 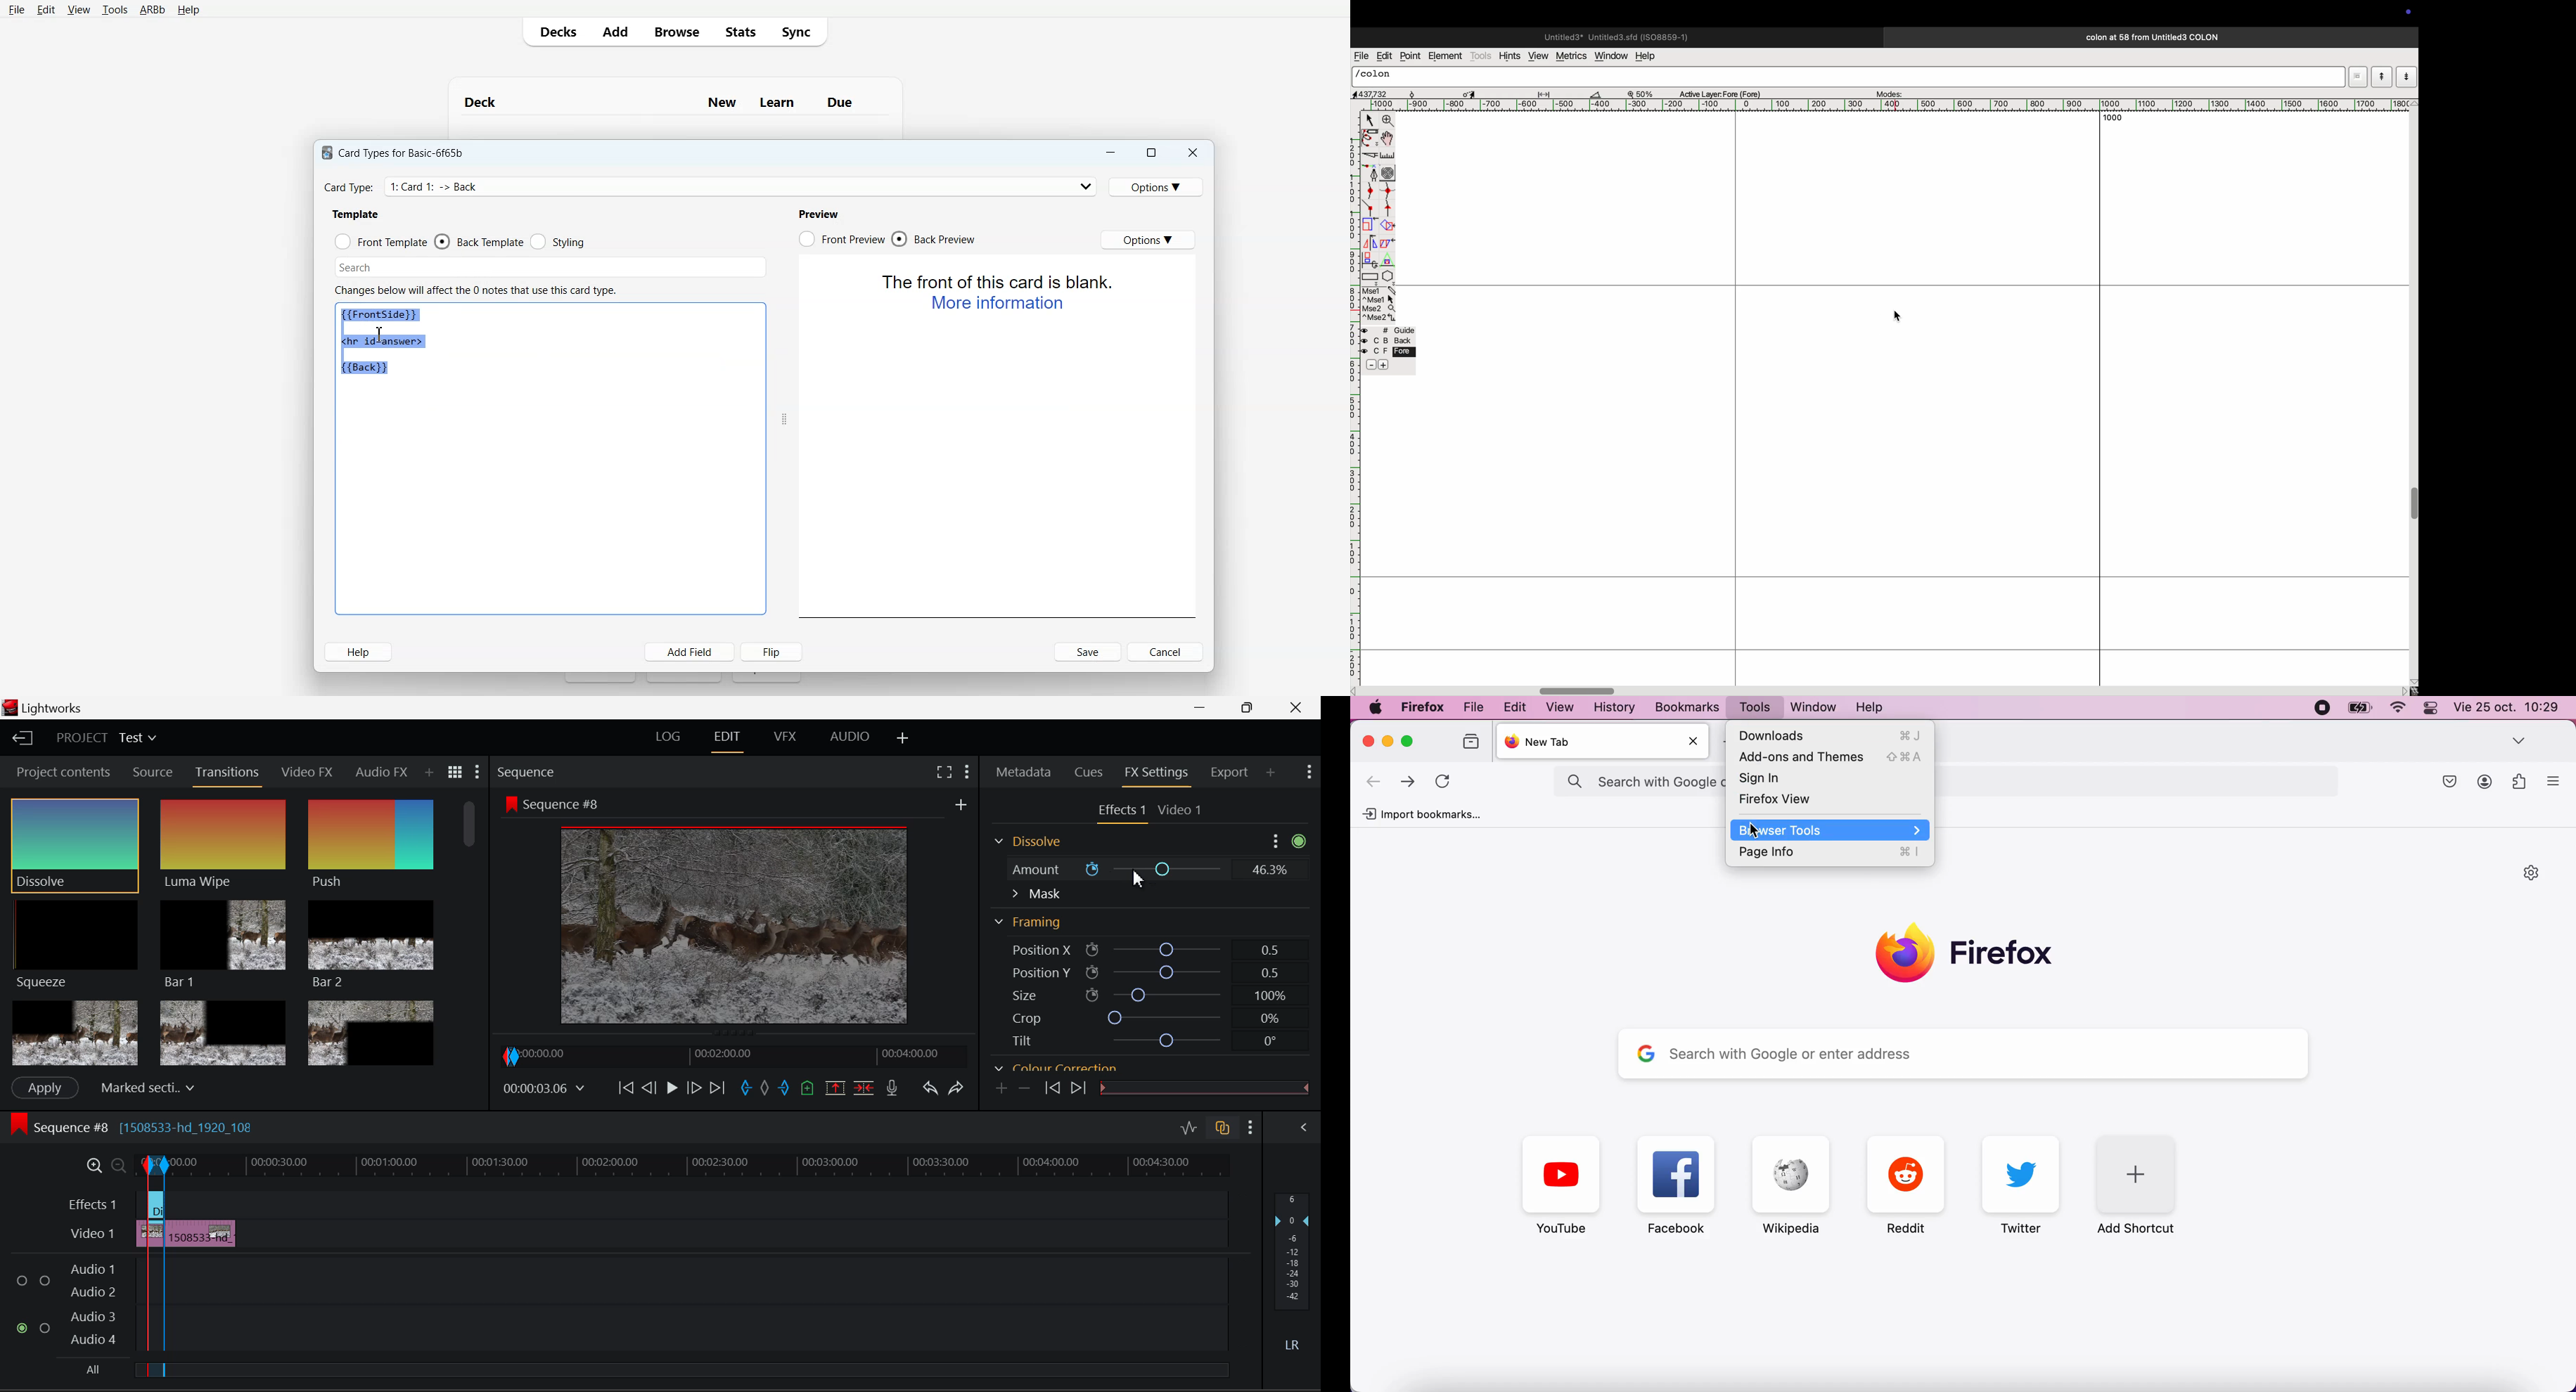 What do you see at coordinates (1143, 948) in the screenshot?
I see `Position X` at bounding box center [1143, 948].